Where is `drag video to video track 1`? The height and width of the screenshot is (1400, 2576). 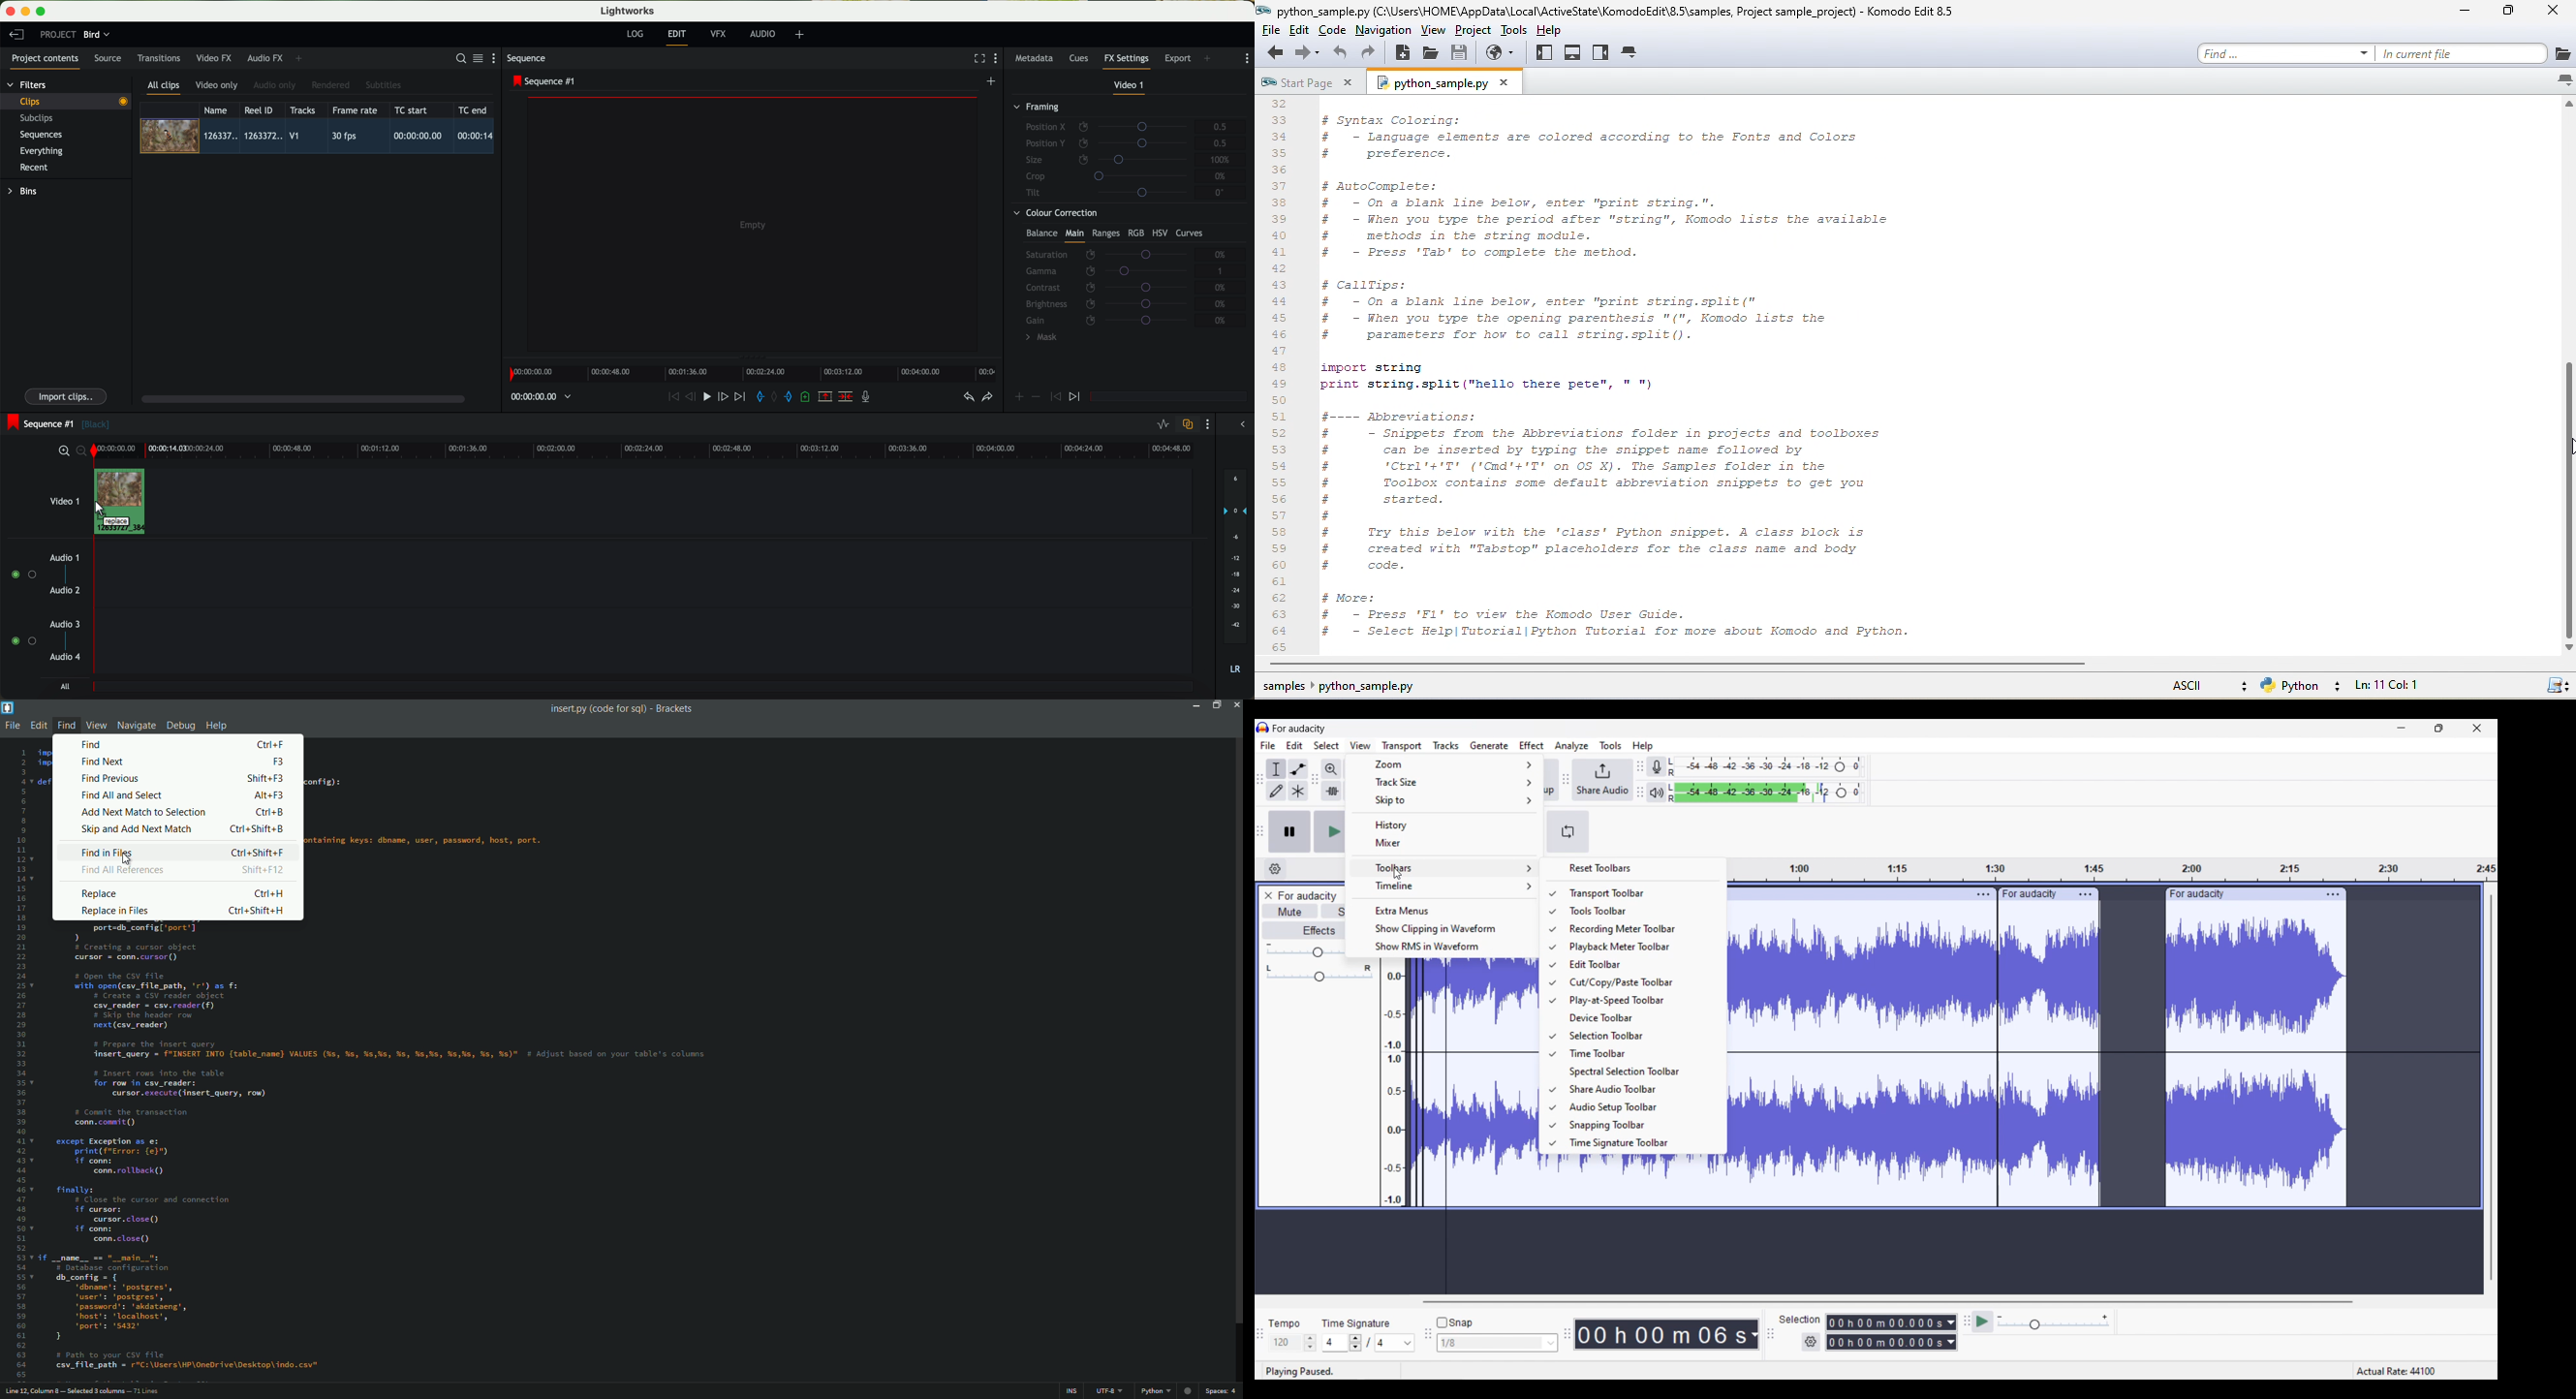
drag video to video track 1 is located at coordinates (121, 502).